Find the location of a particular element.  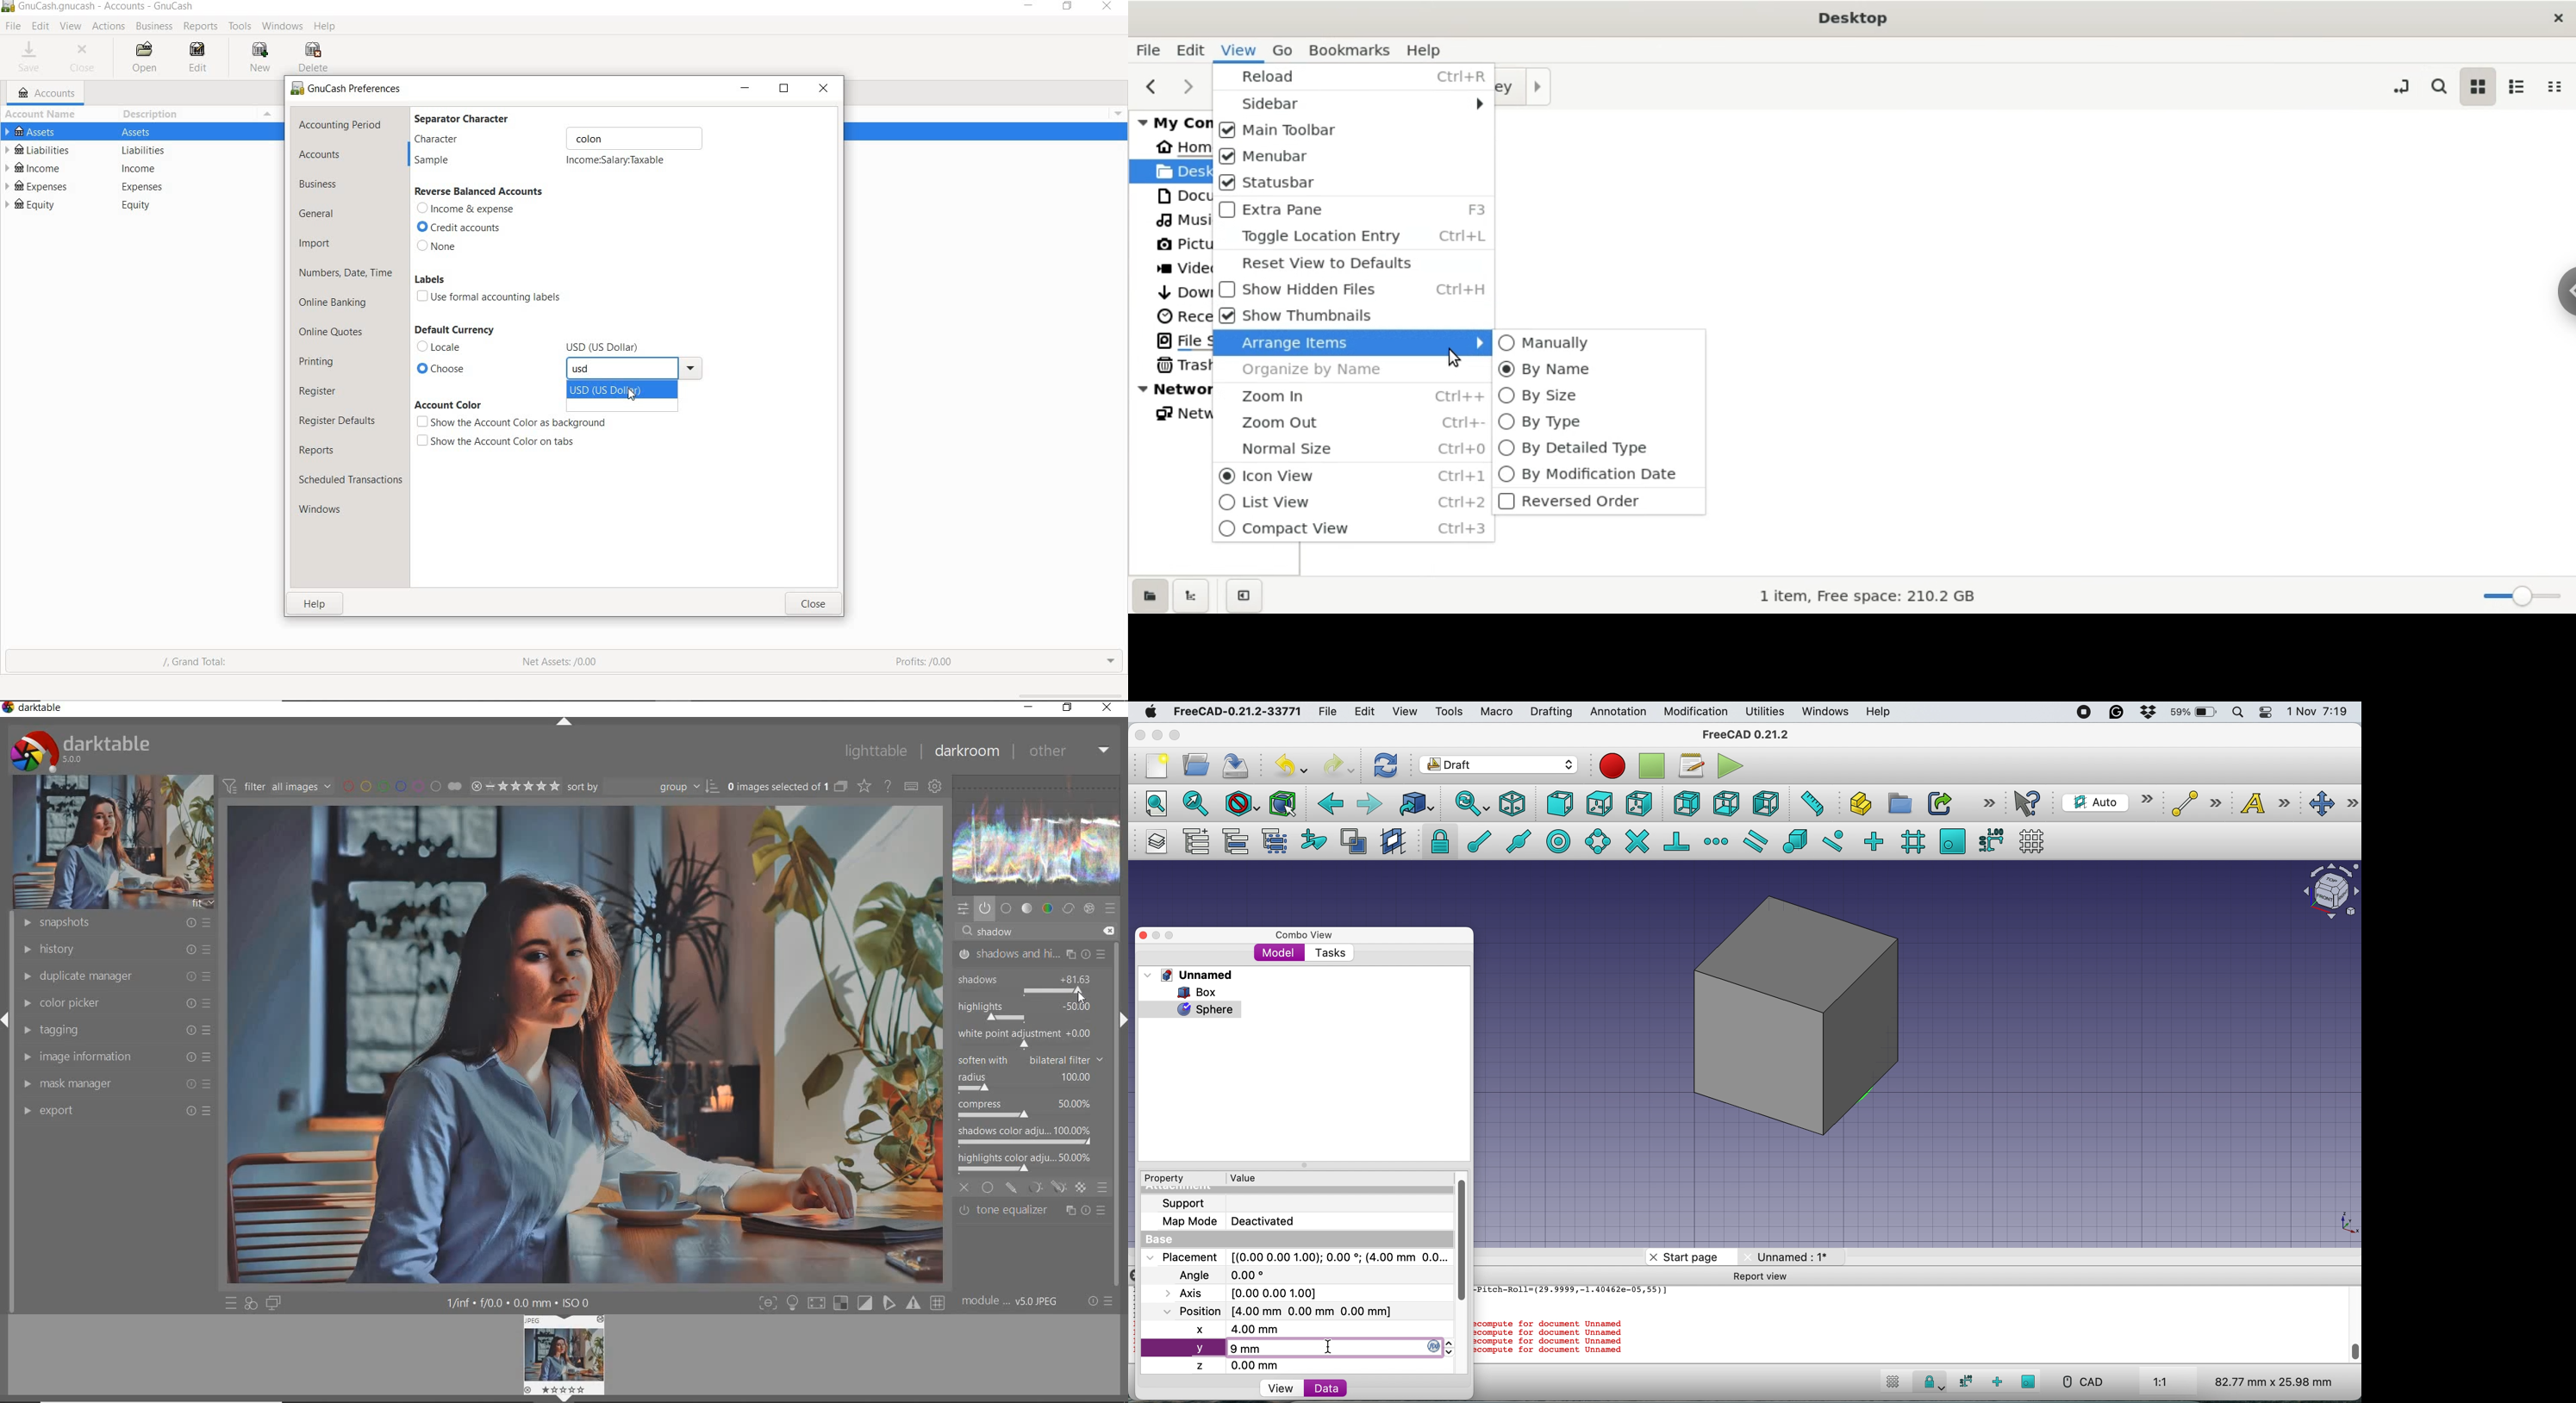

model is located at coordinates (1279, 952).